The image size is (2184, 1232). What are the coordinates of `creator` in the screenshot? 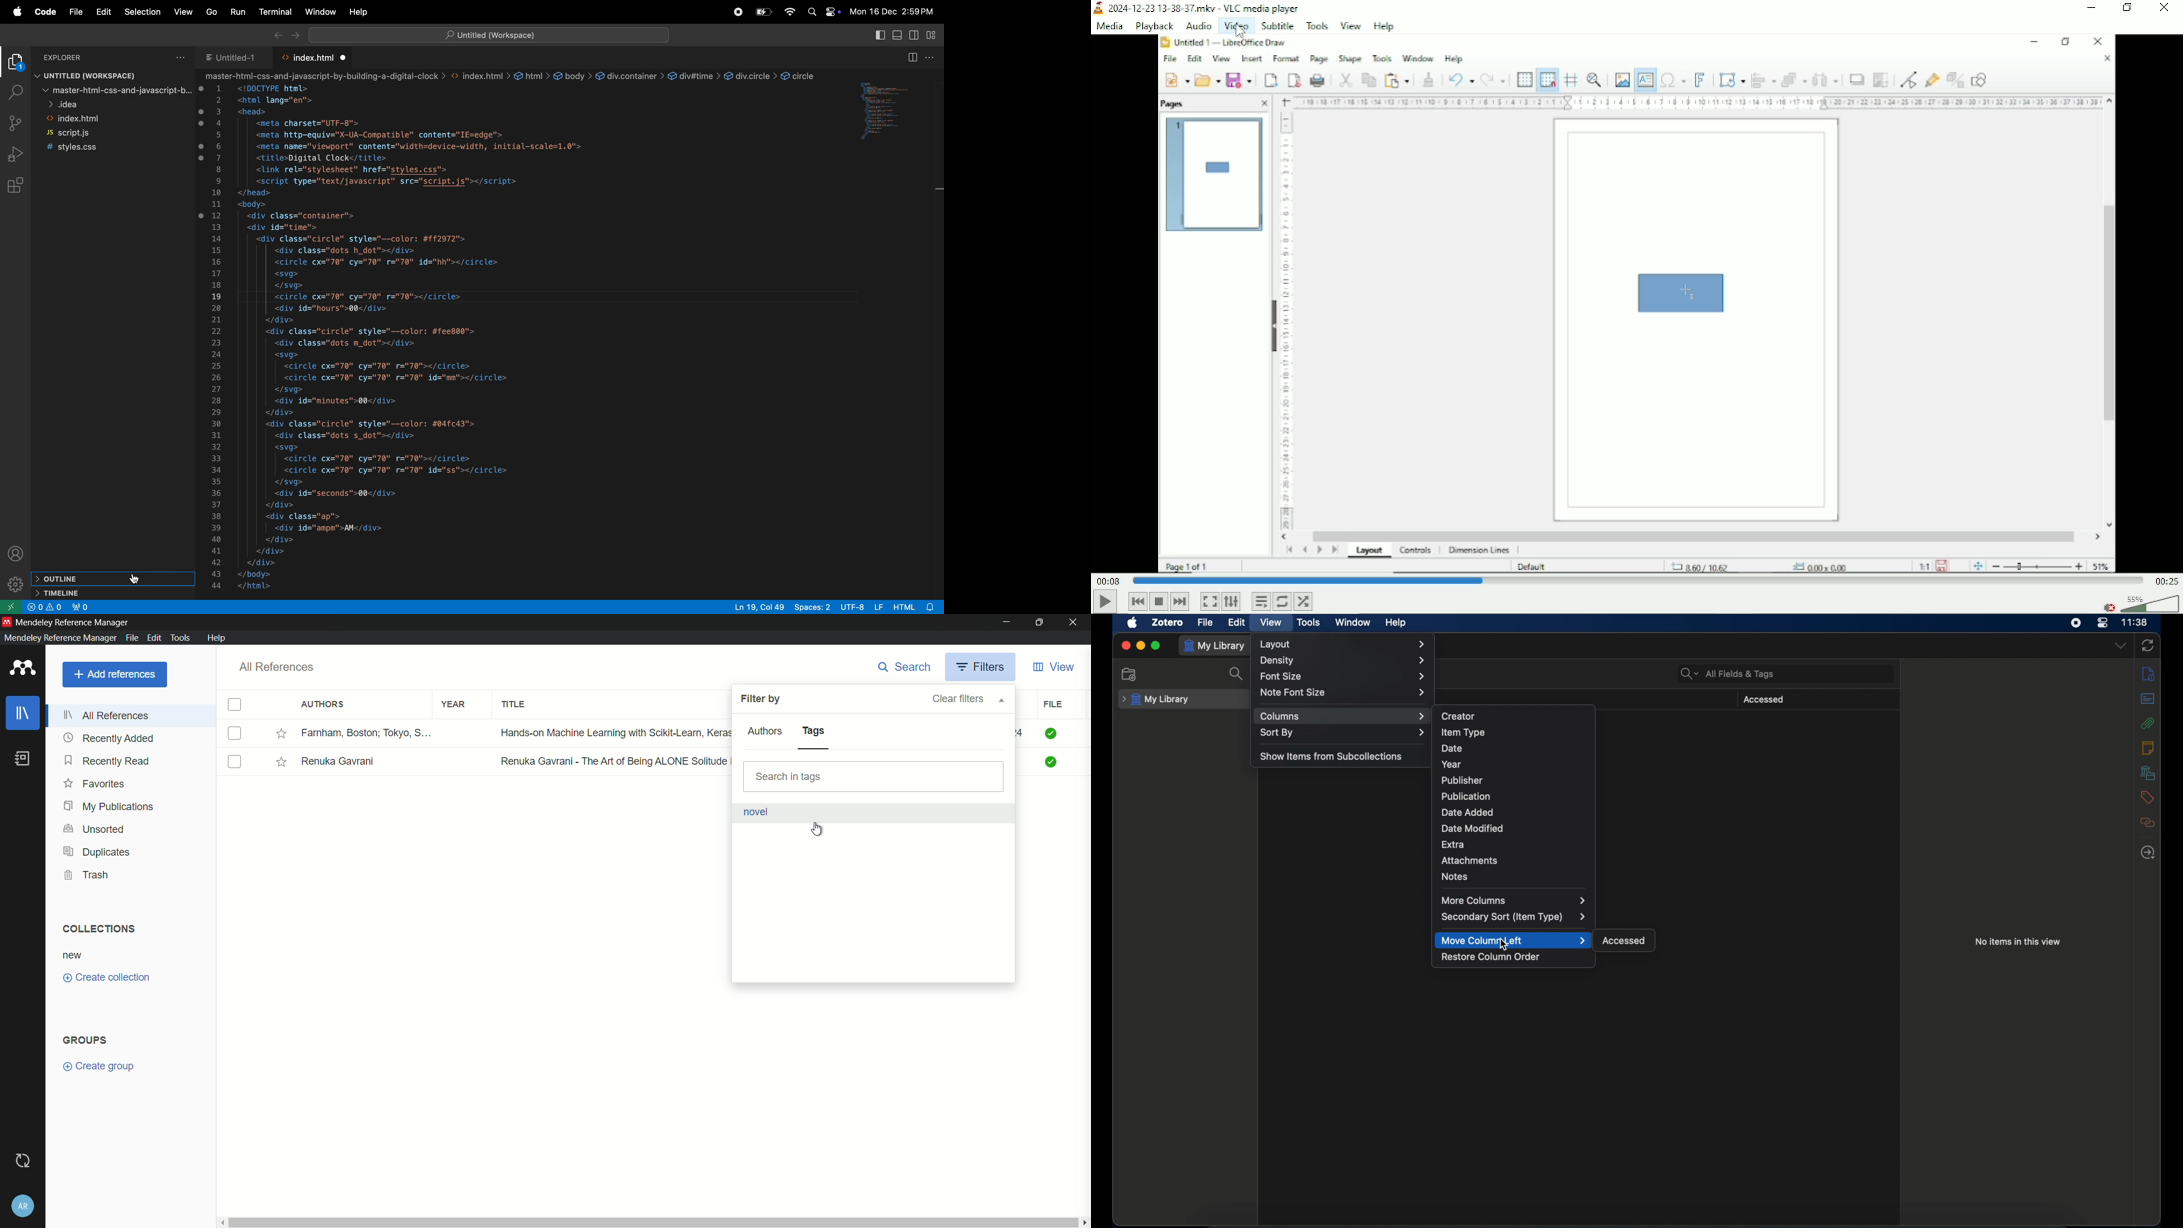 It's located at (1459, 716).